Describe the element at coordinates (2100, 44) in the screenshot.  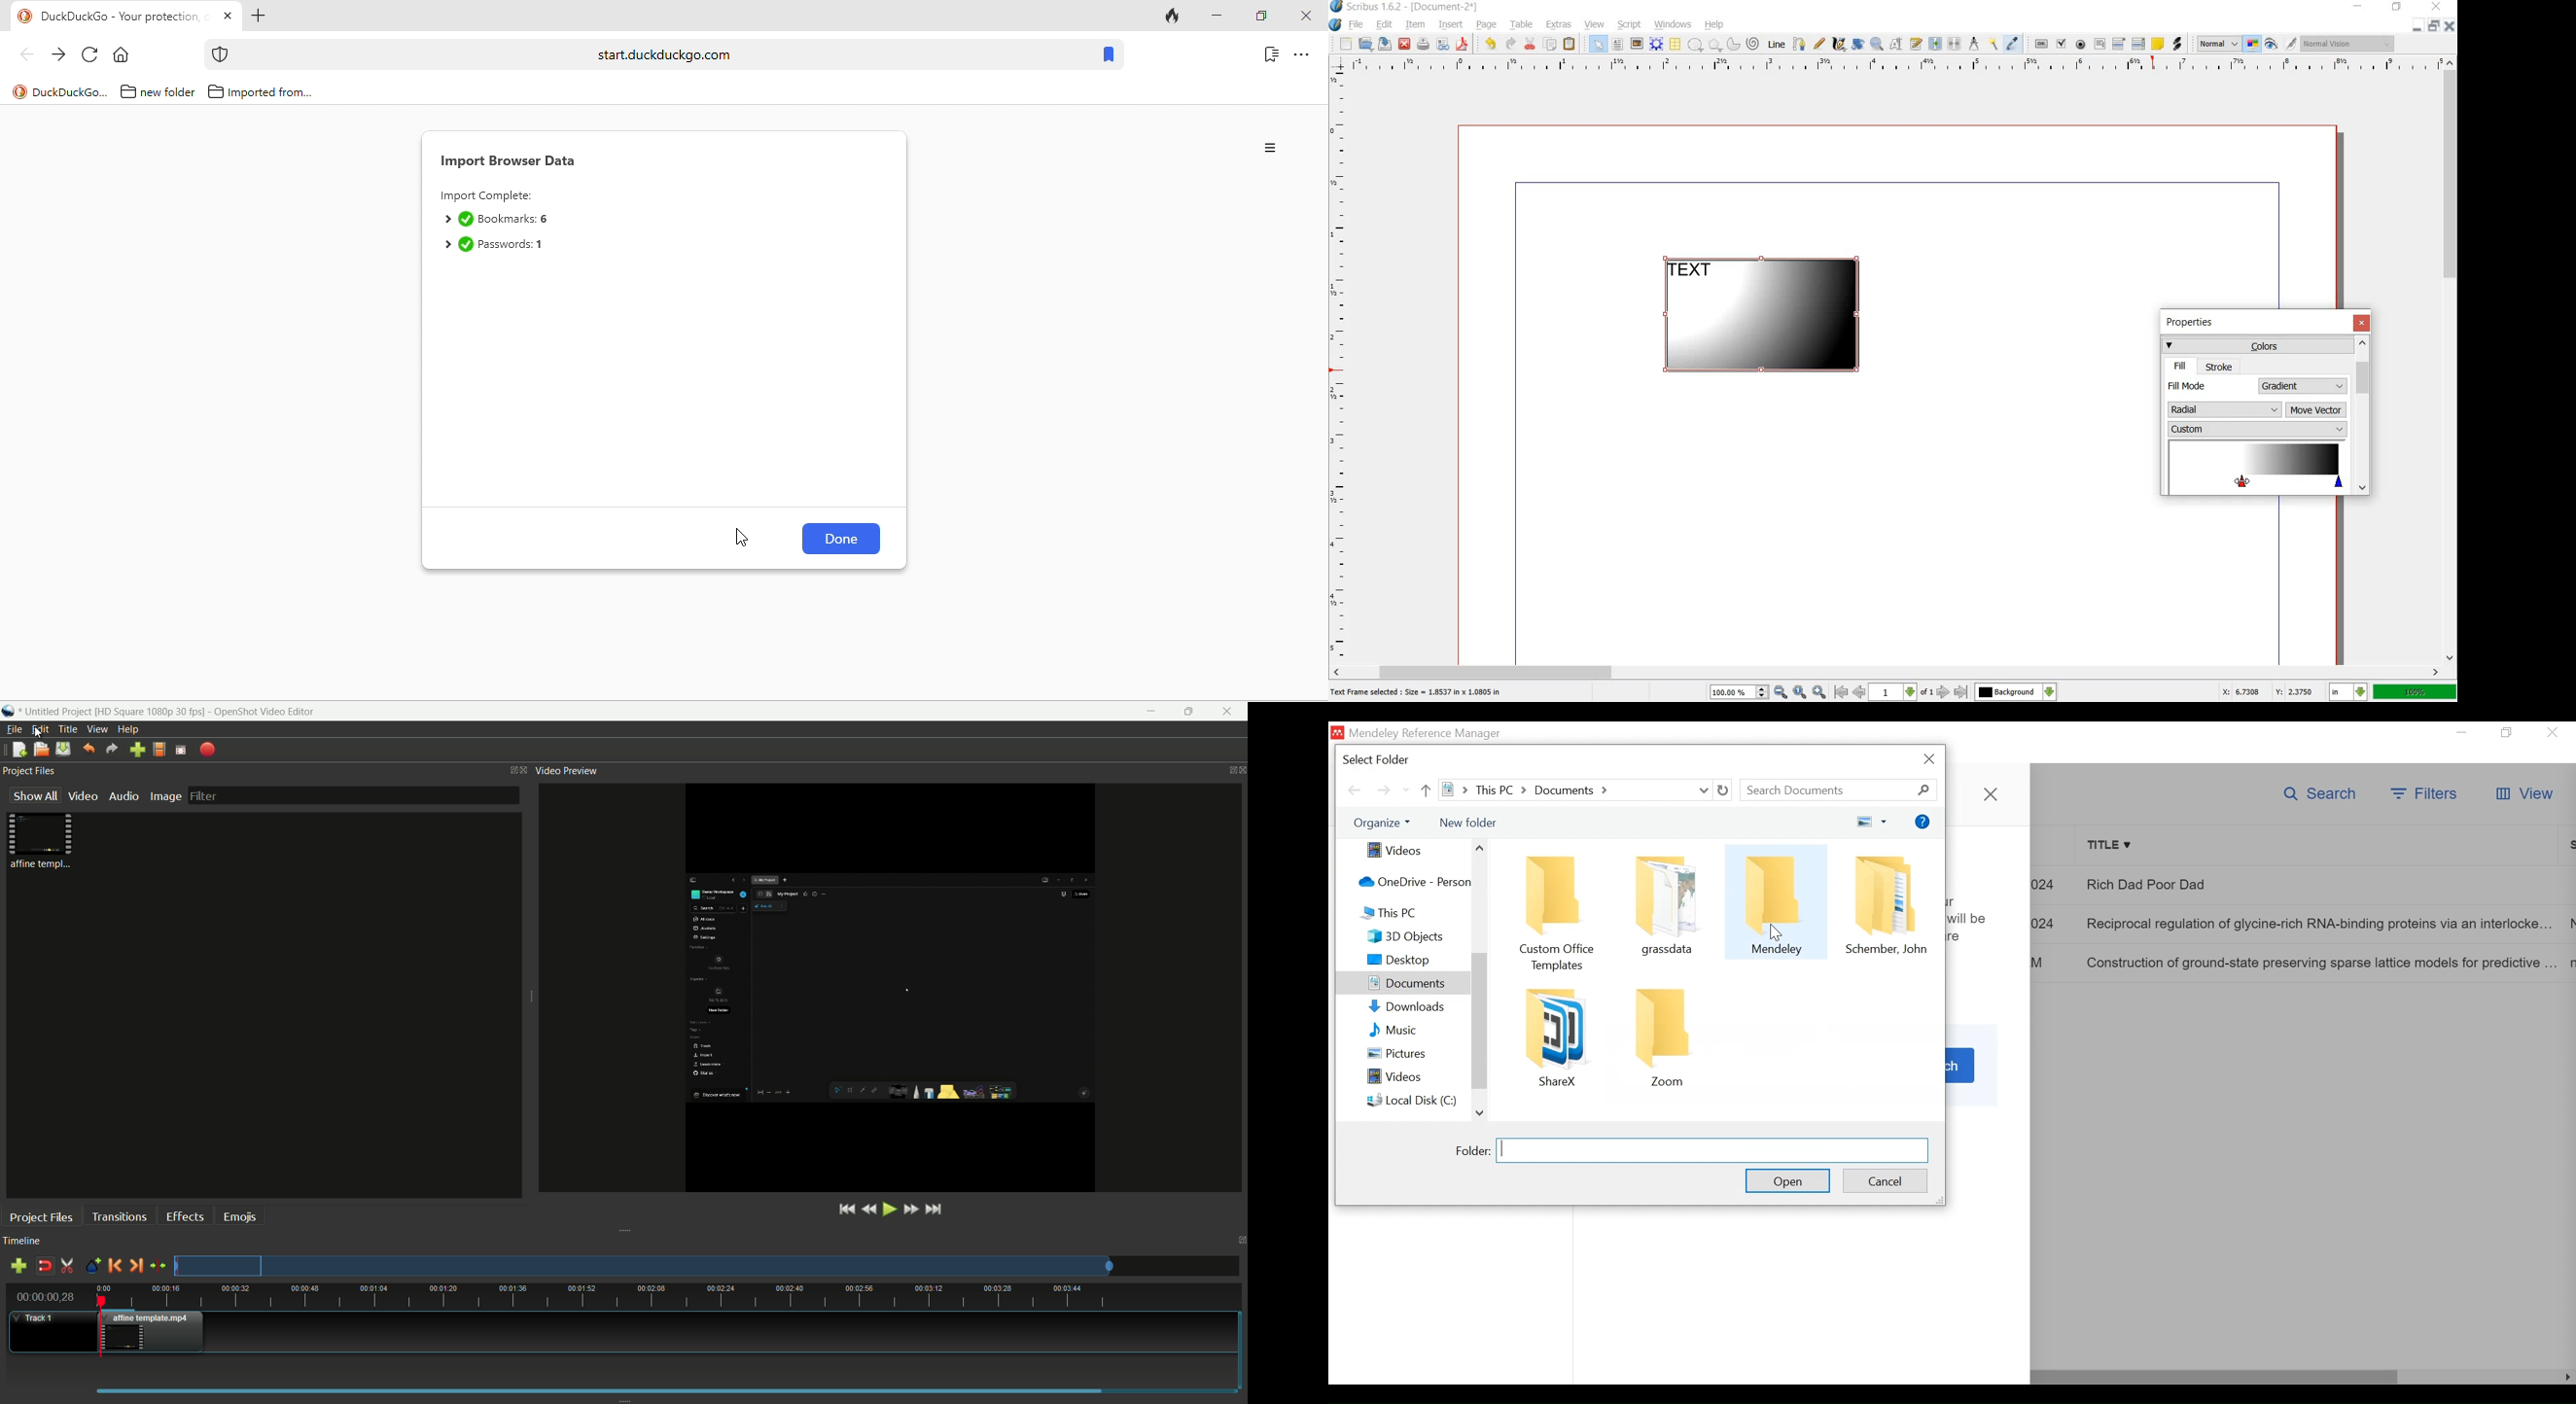
I see `pdf text field` at that location.